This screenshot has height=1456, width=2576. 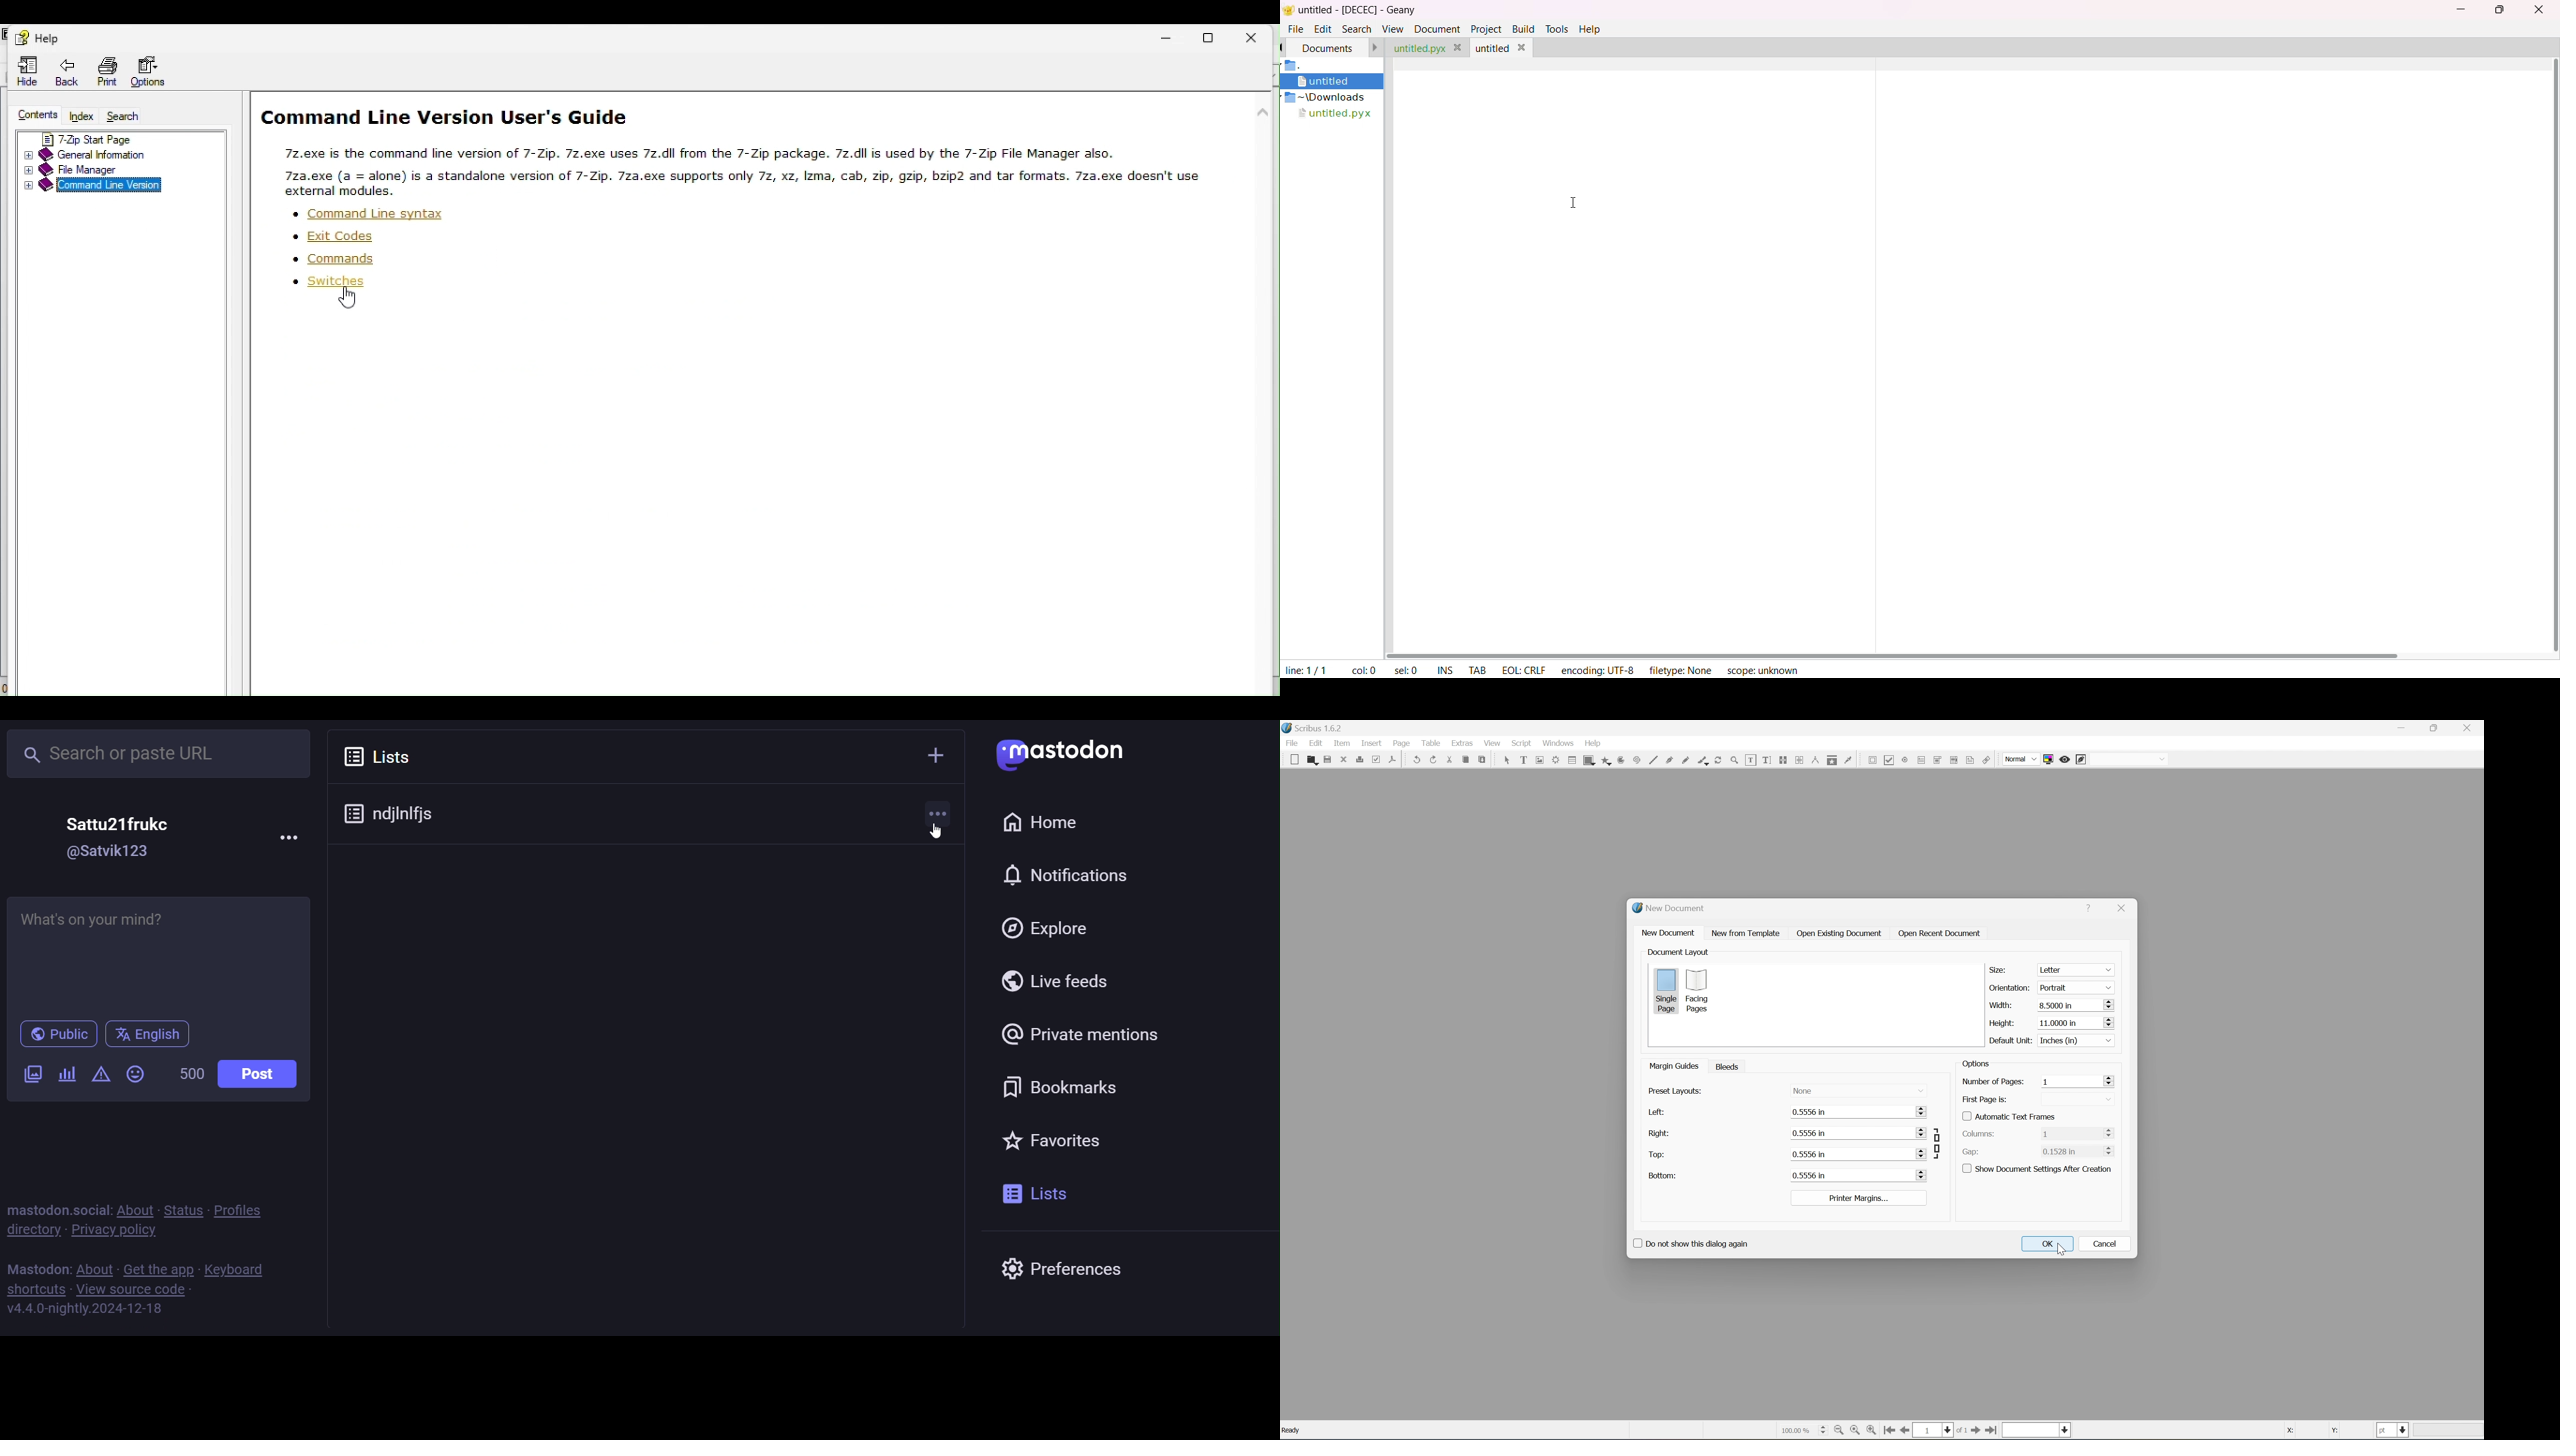 What do you see at coordinates (1986, 760) in the screenshot?
I see `link annotation` at bounding box center [1986, 760].